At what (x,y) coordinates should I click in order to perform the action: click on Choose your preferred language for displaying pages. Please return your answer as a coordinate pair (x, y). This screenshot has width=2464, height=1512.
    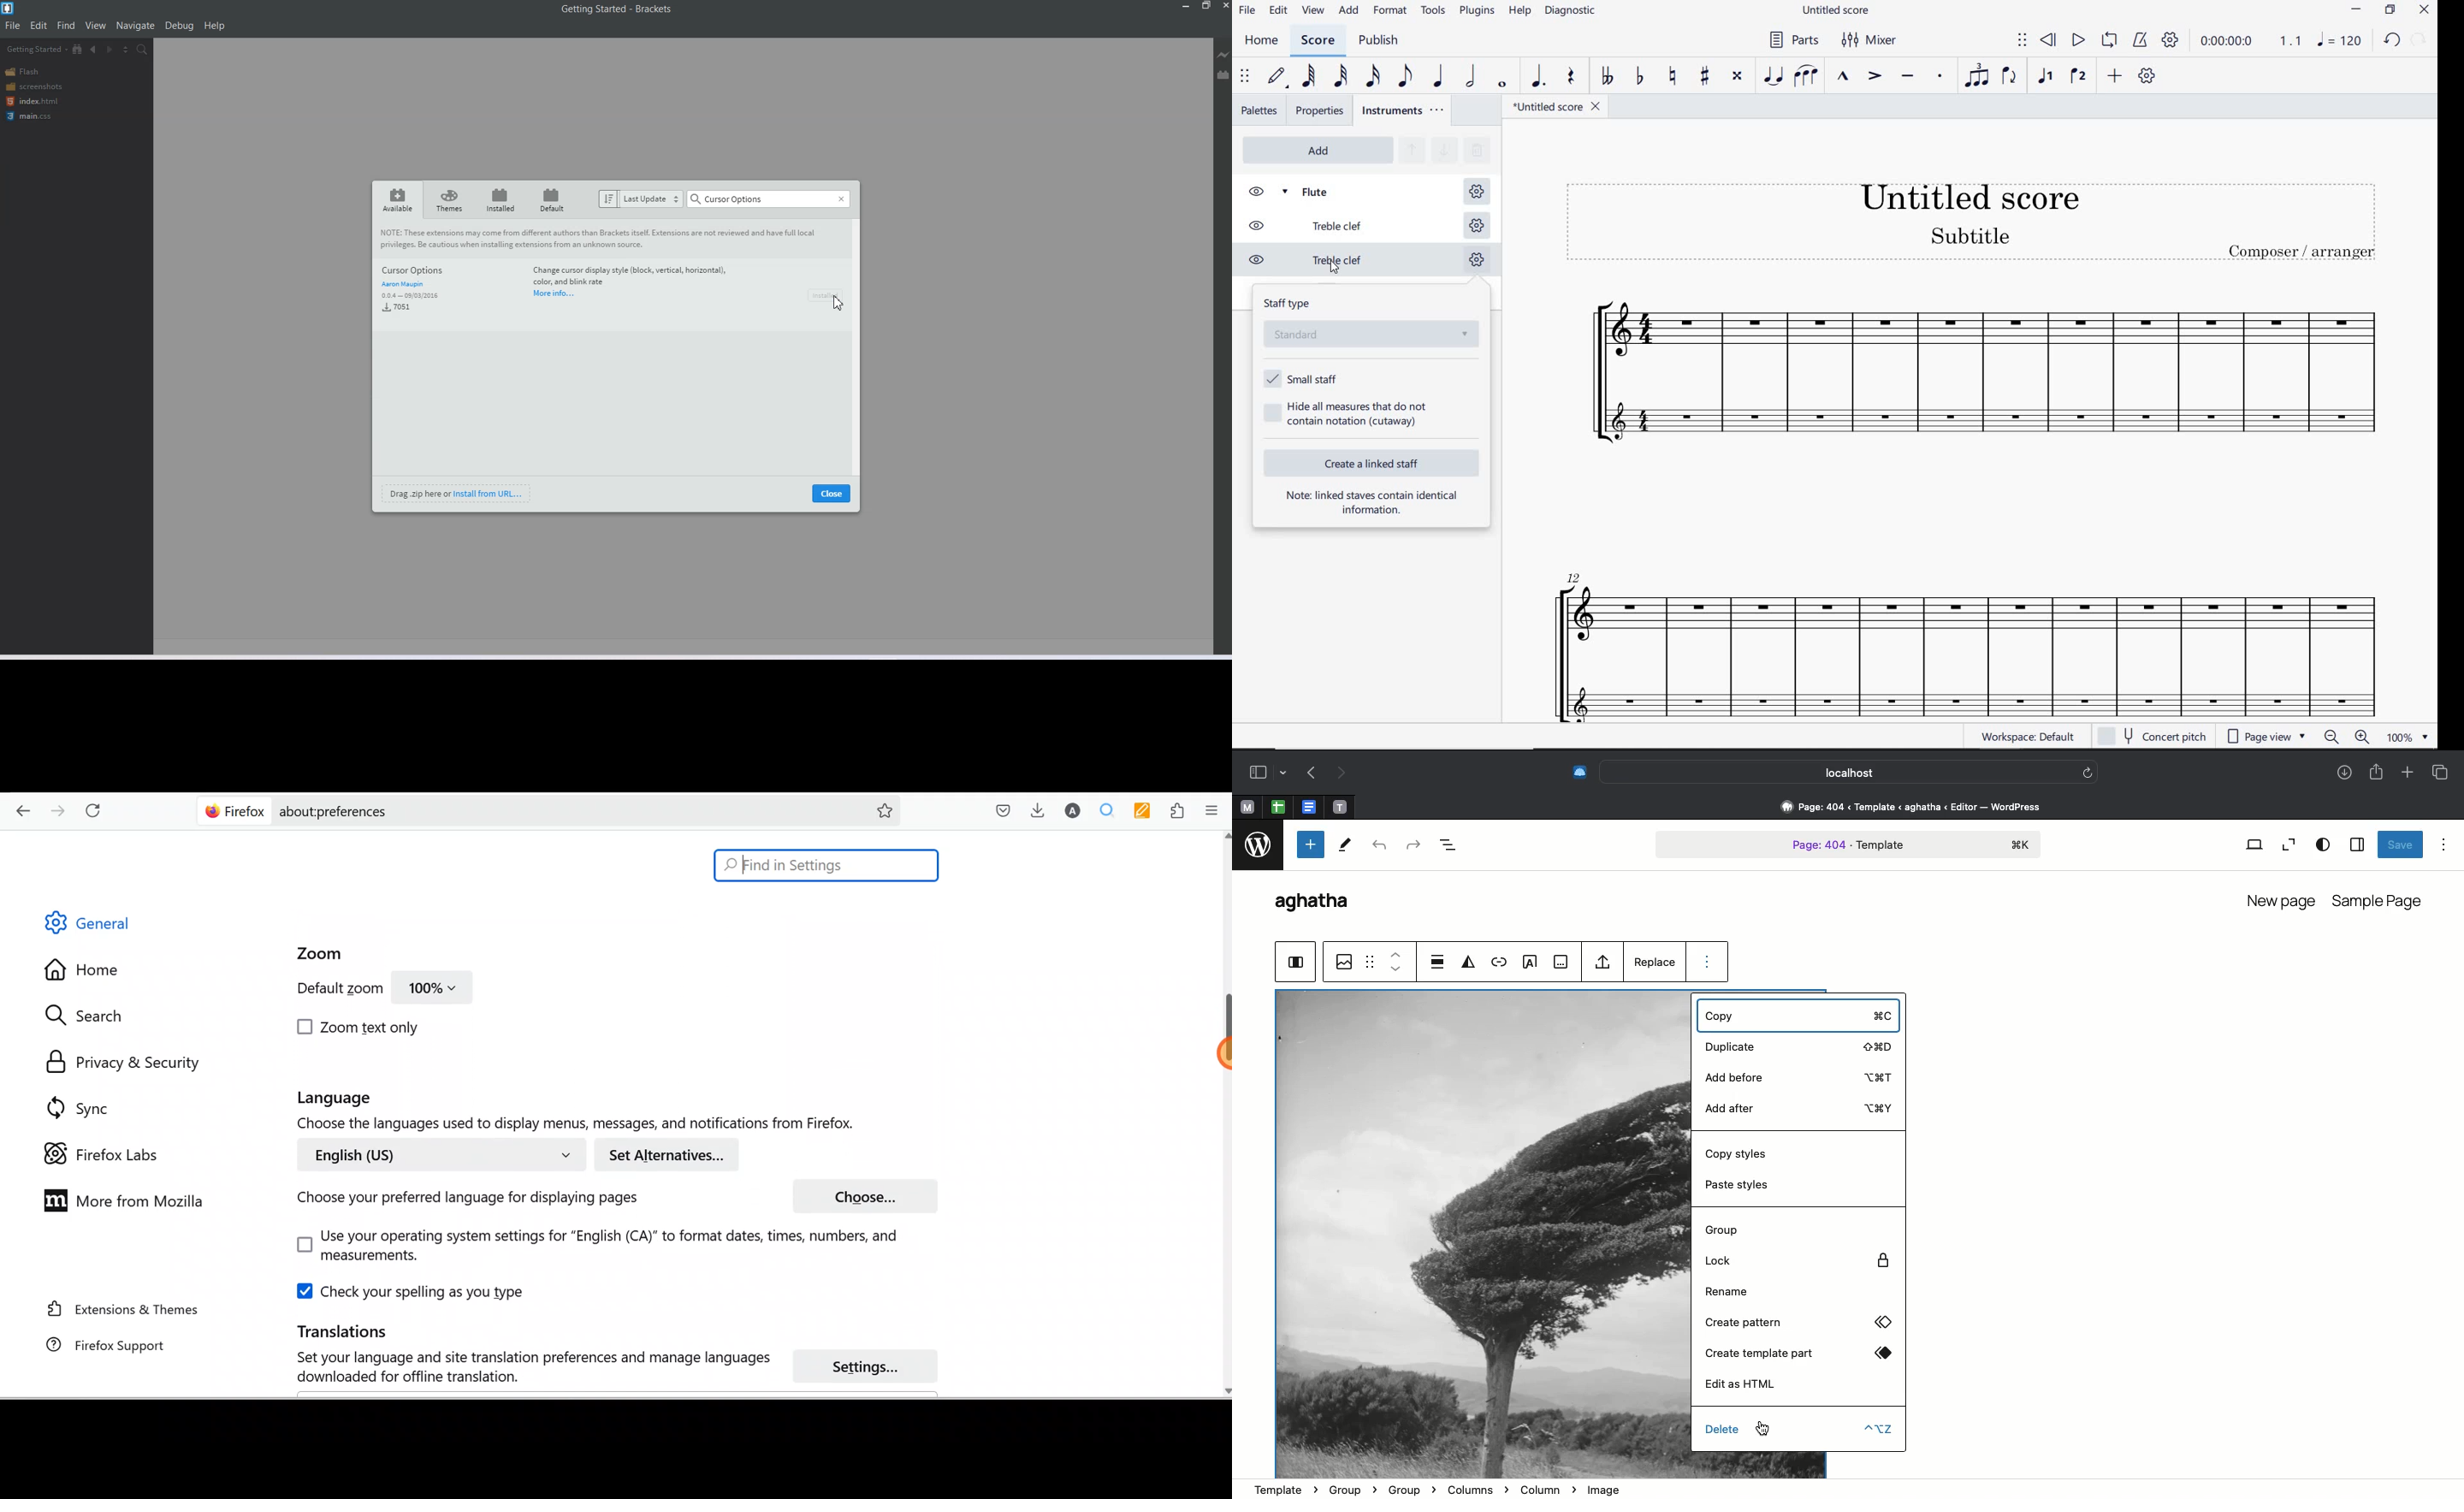
    Looking at the image, I should click on (463, 1201).